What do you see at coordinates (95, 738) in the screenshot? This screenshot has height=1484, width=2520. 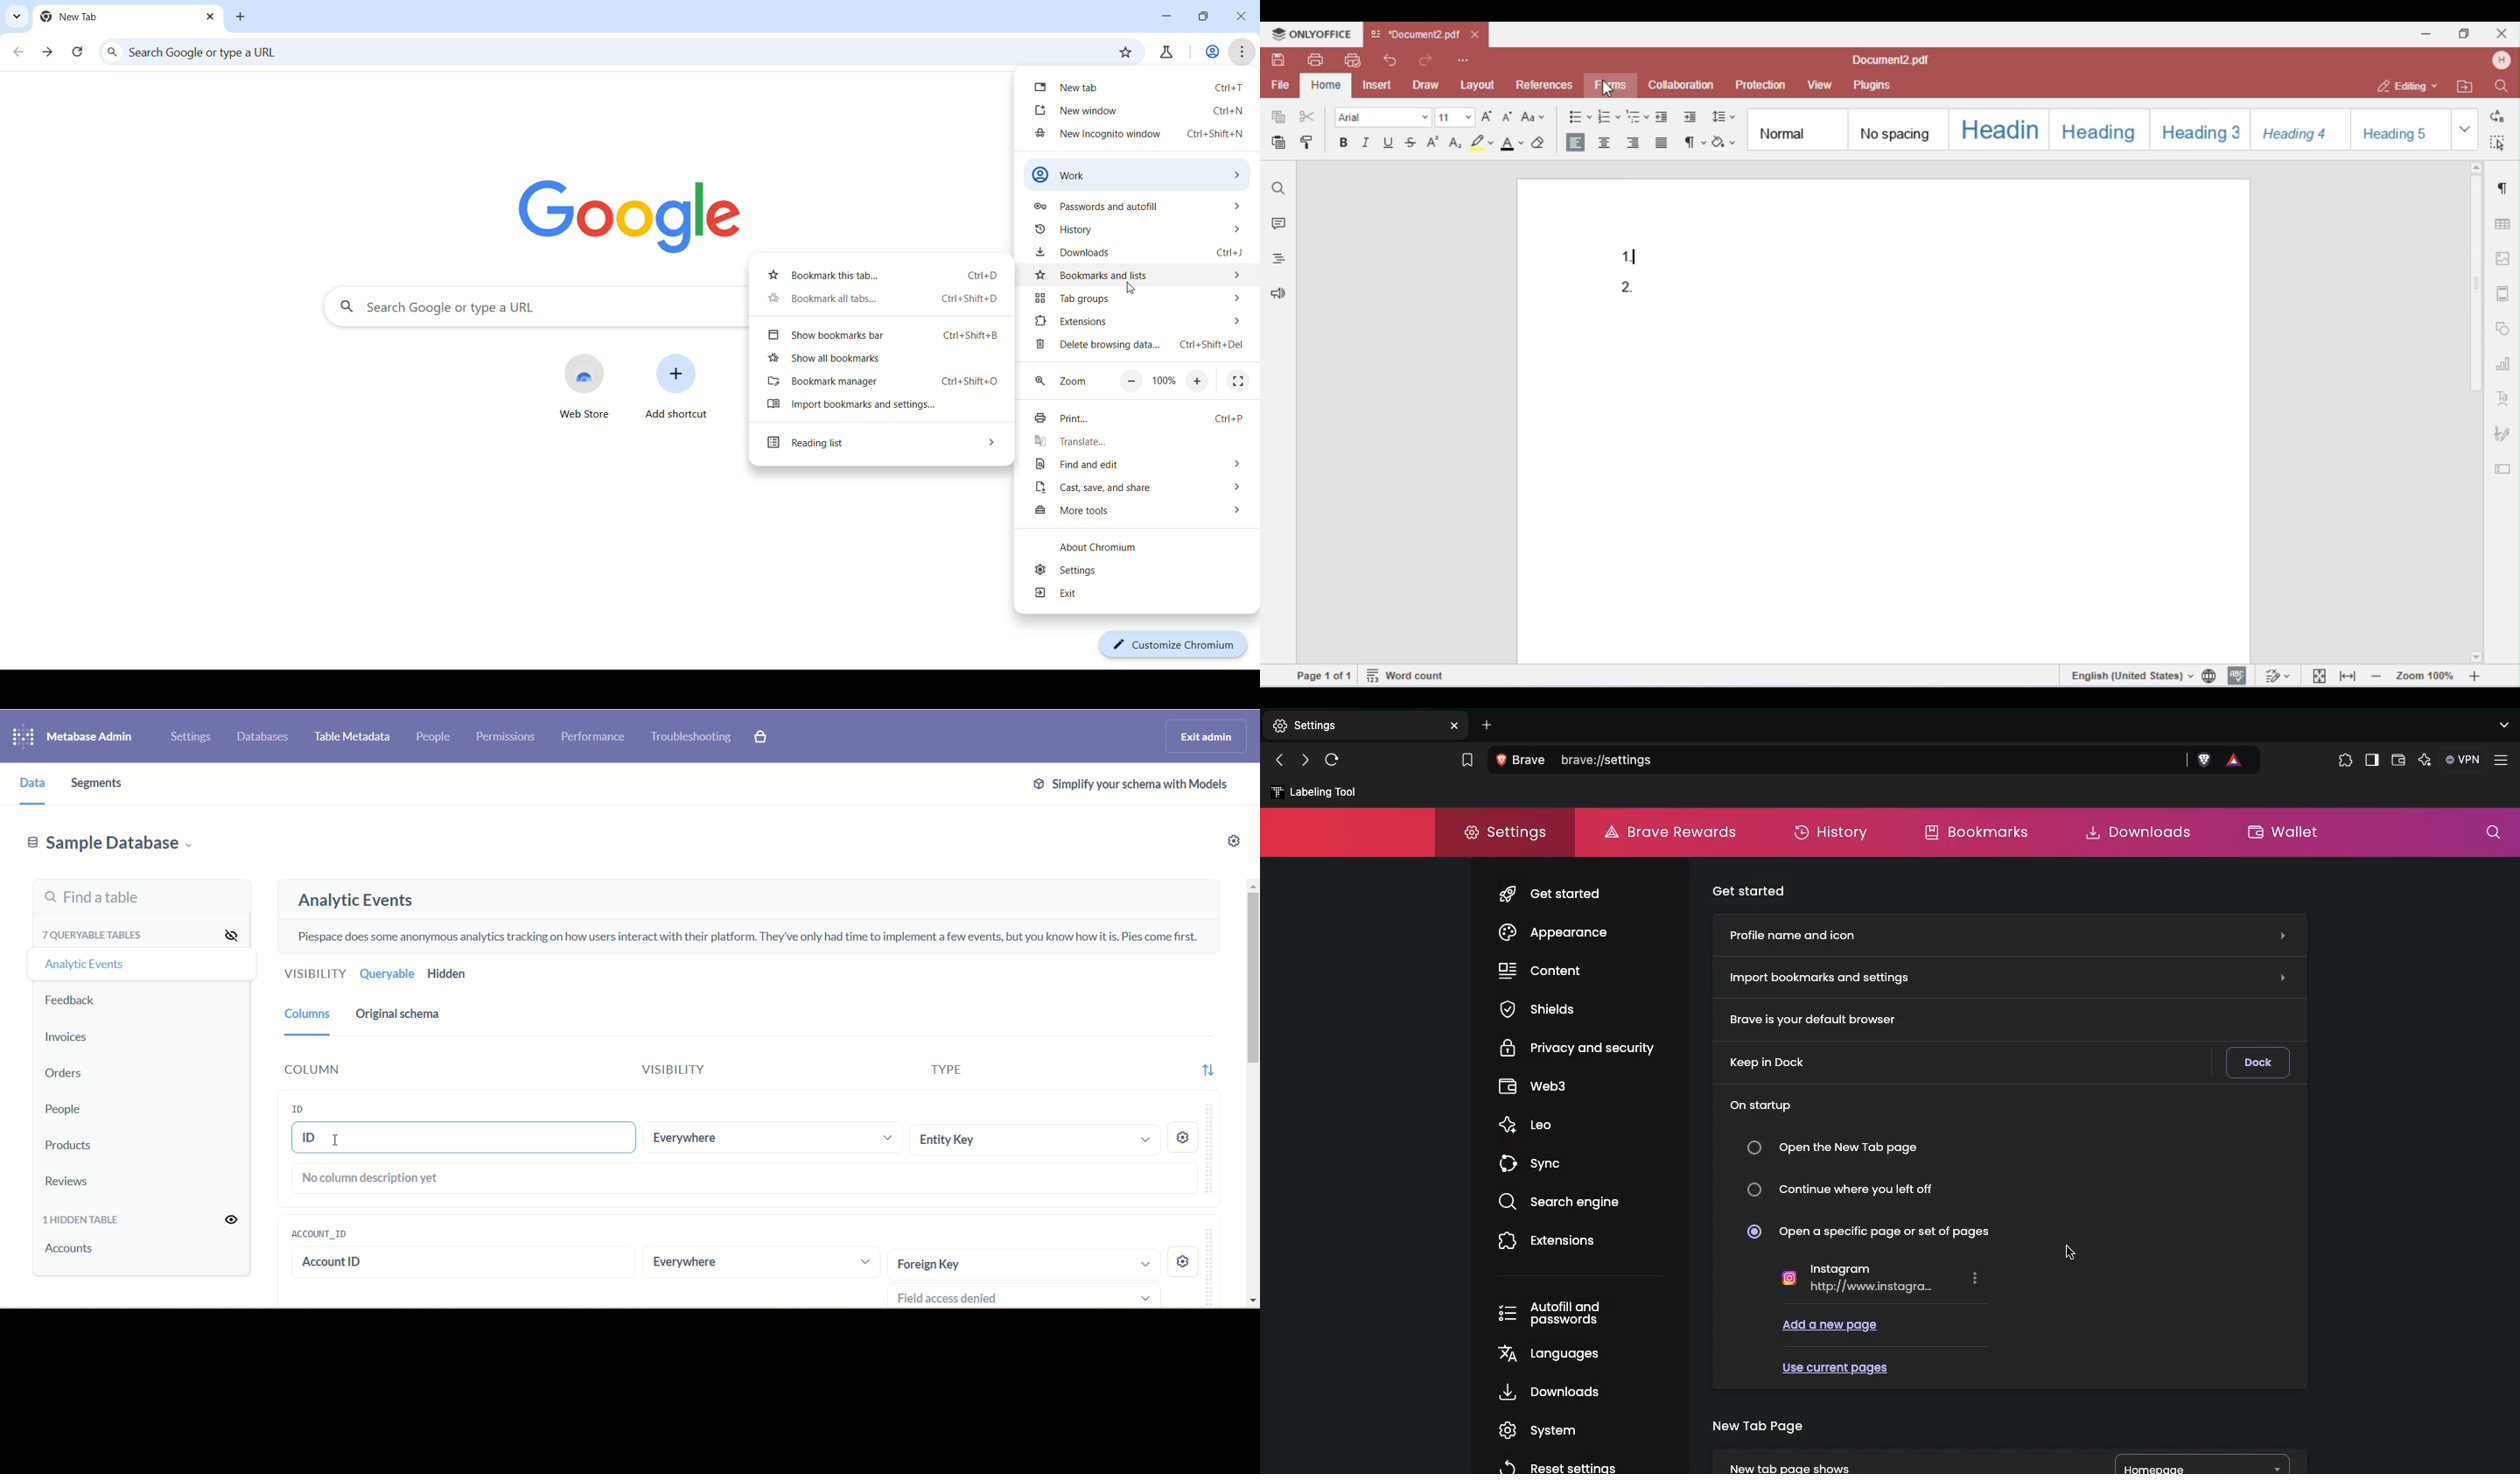 I see `Metabase admin` at bounding box center [95, 738].